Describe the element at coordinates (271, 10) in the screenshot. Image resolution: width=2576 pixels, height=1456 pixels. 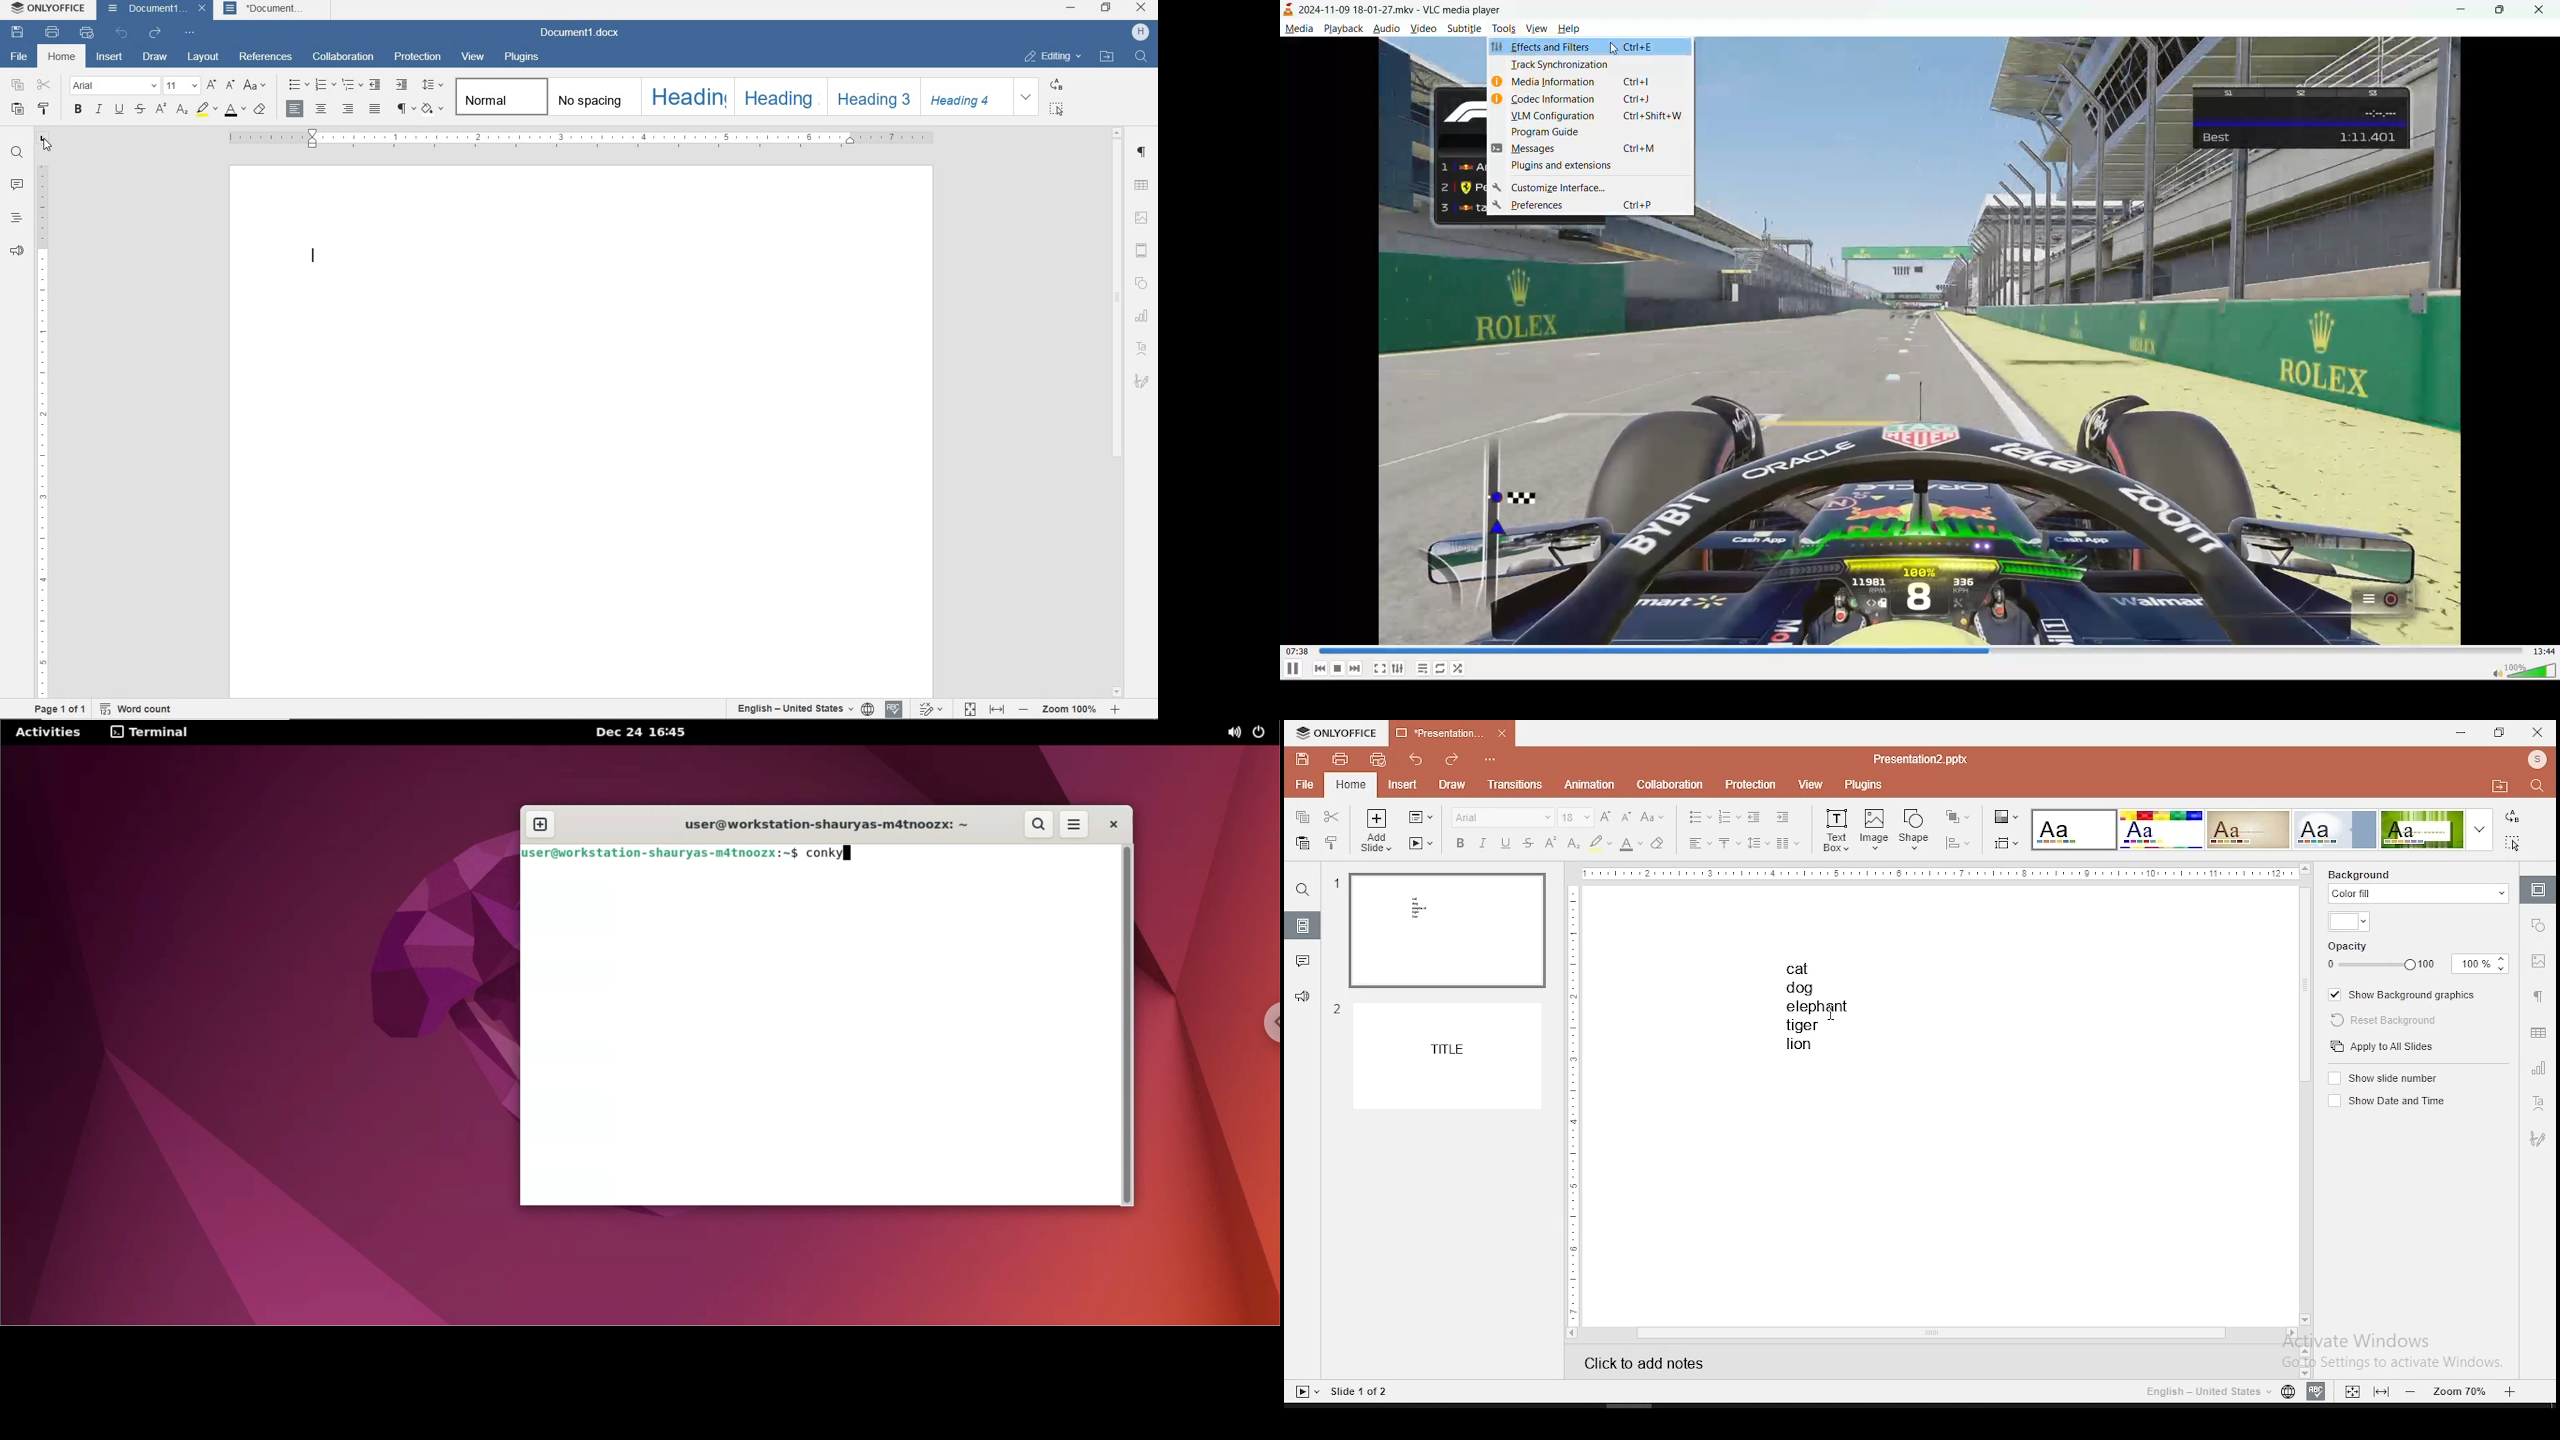
I see `Document` at that location.